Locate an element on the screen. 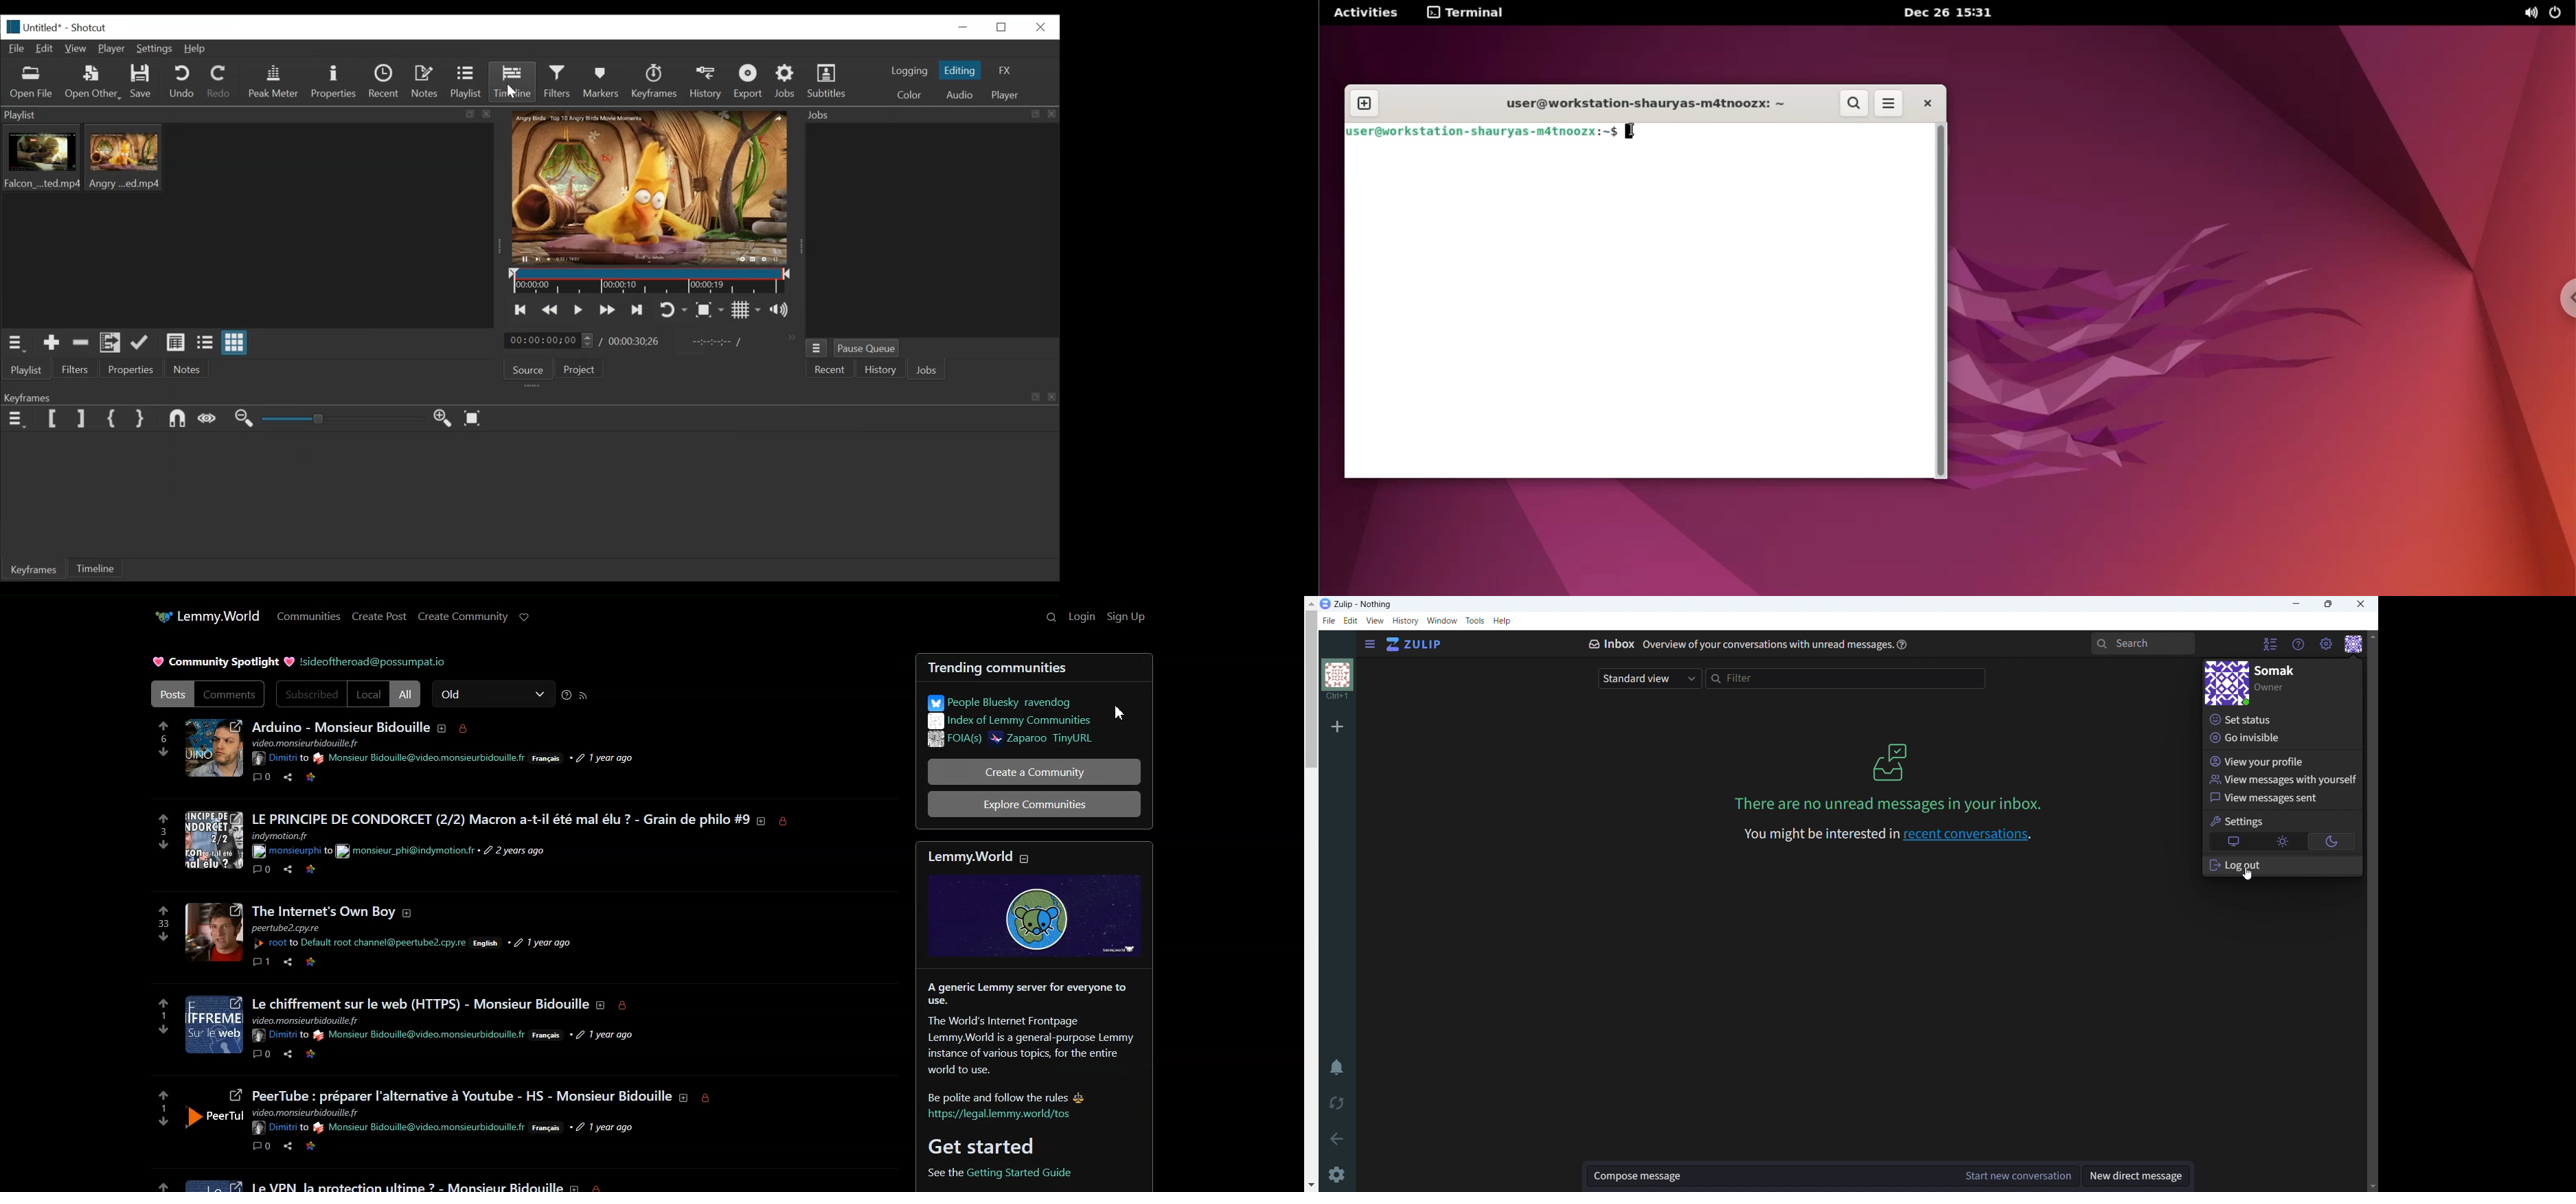 The width and height of the screenshot is (2576, 1204). skip to the previous point is located at coordinates (520, 310).